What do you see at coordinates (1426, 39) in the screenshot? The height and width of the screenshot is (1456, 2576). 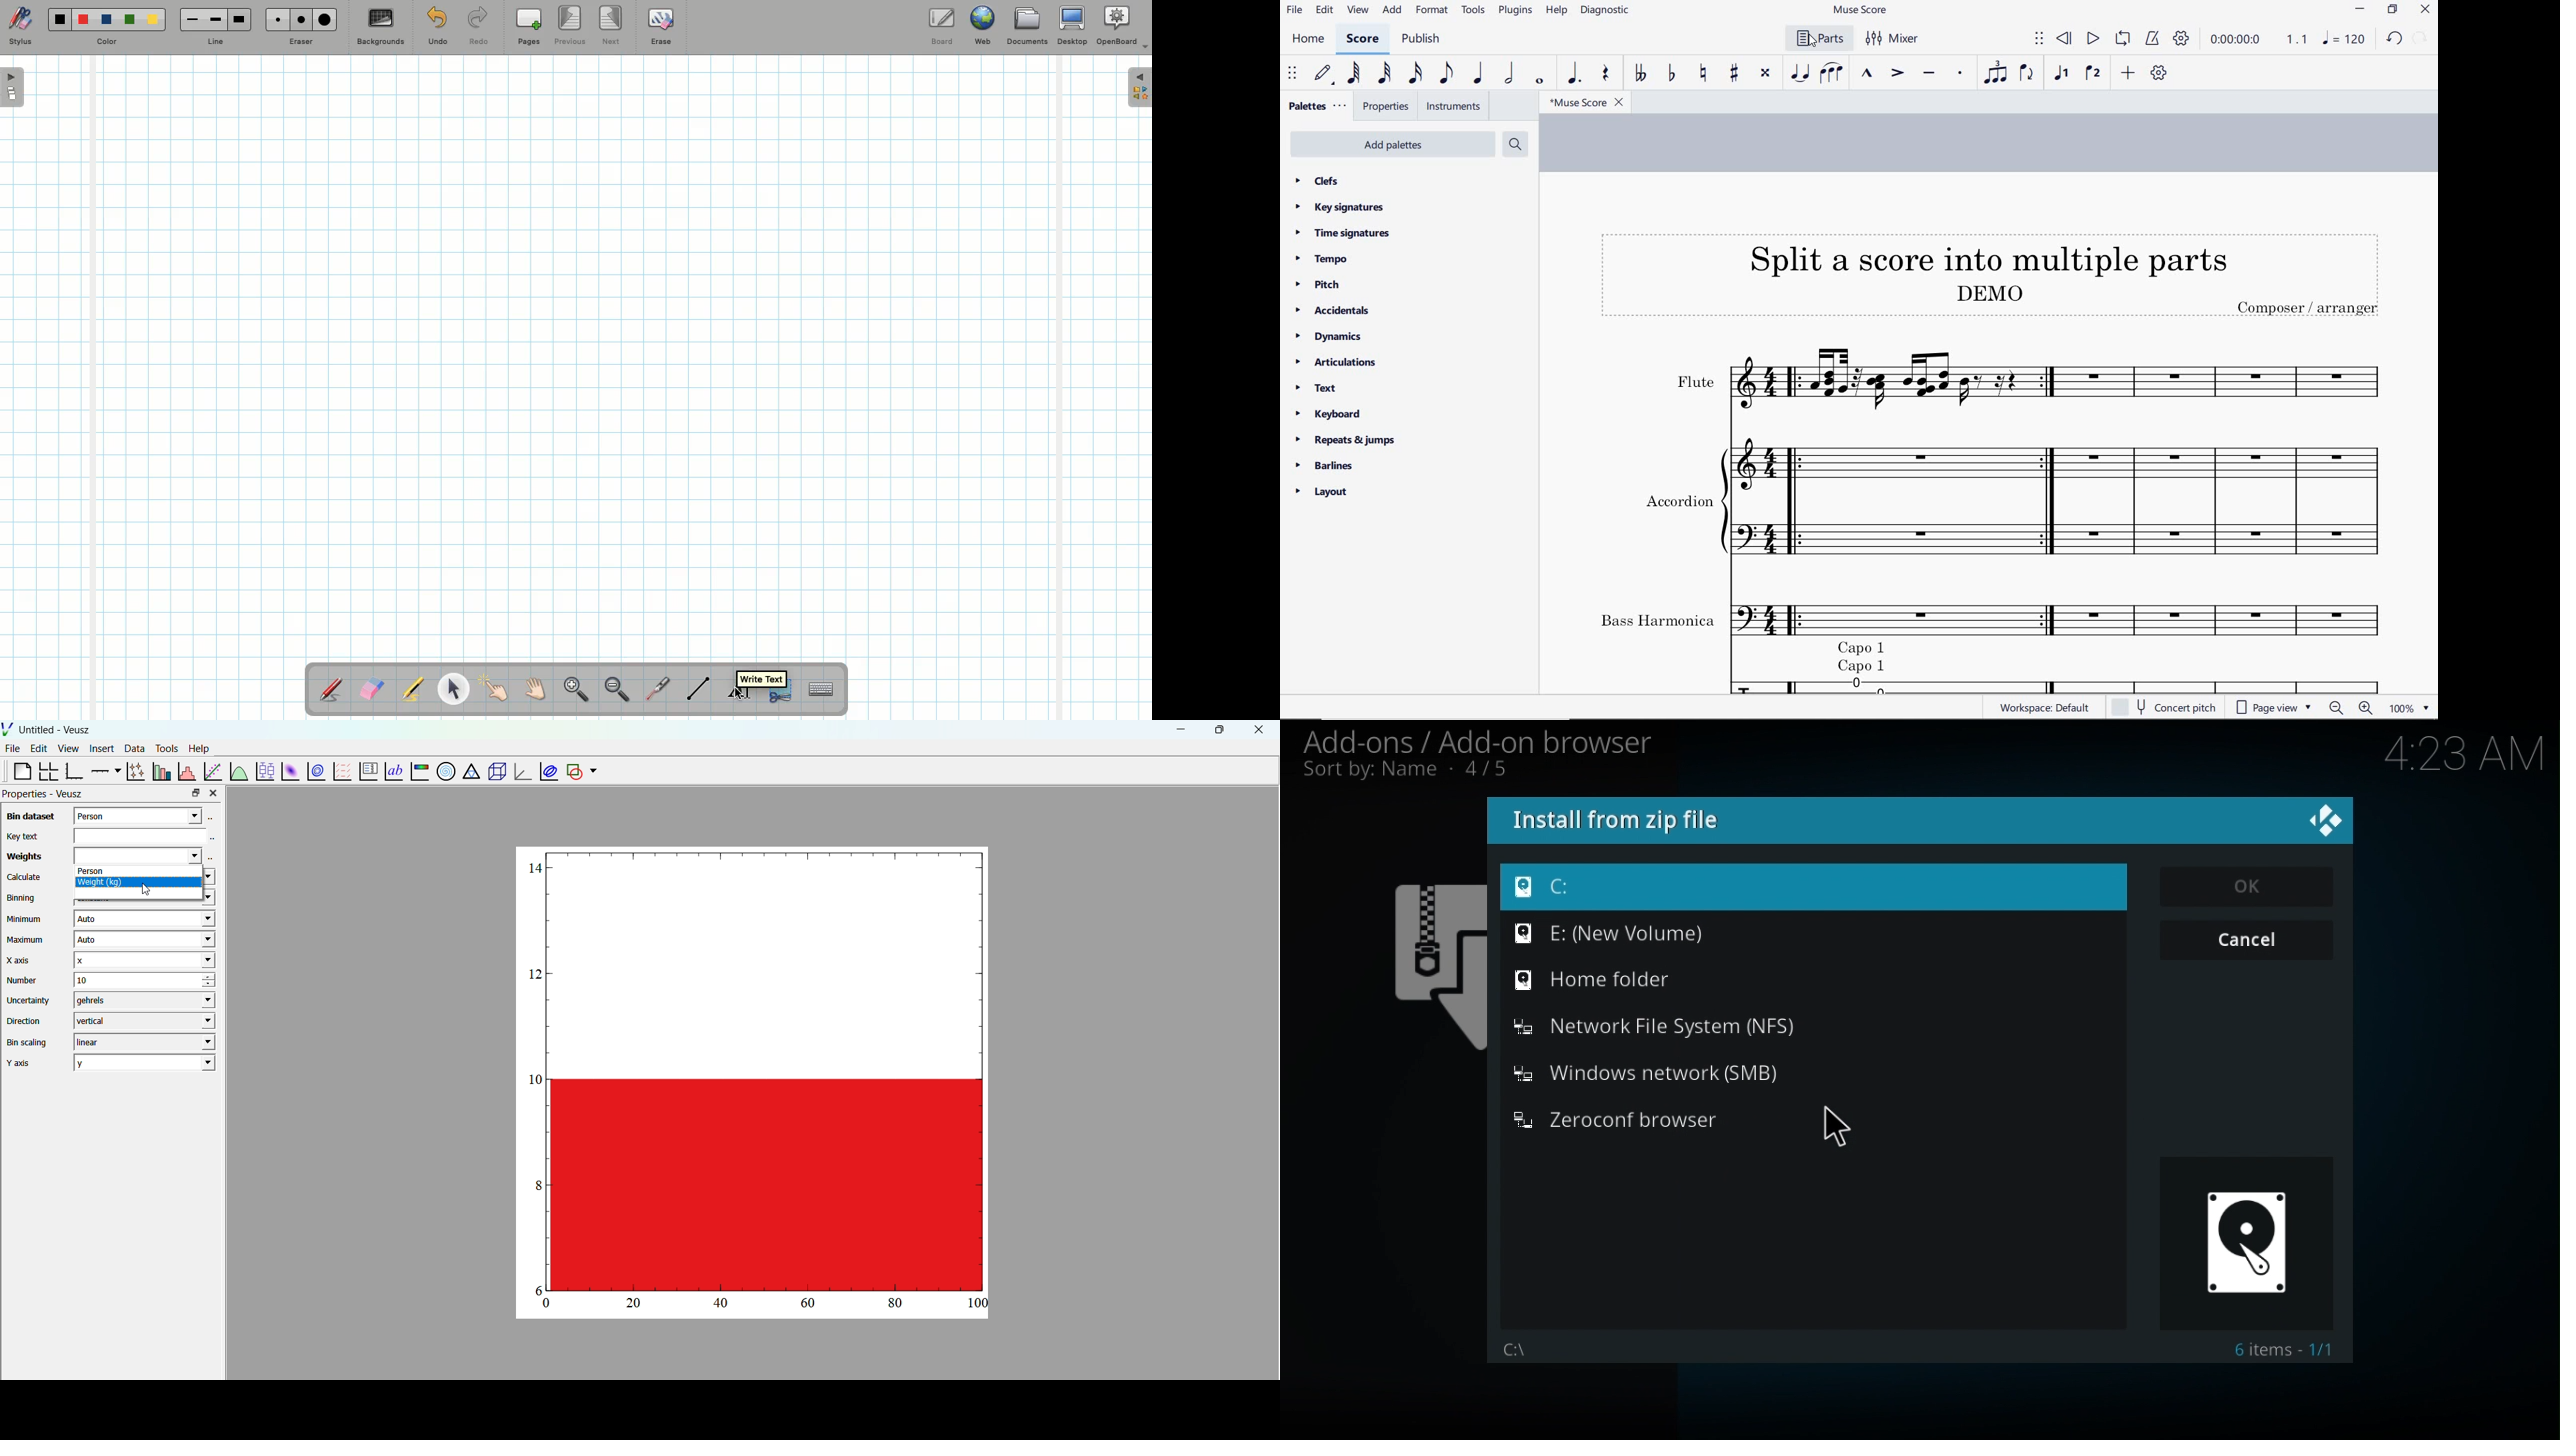 I see `publish` at bounding box center [1426, 39].